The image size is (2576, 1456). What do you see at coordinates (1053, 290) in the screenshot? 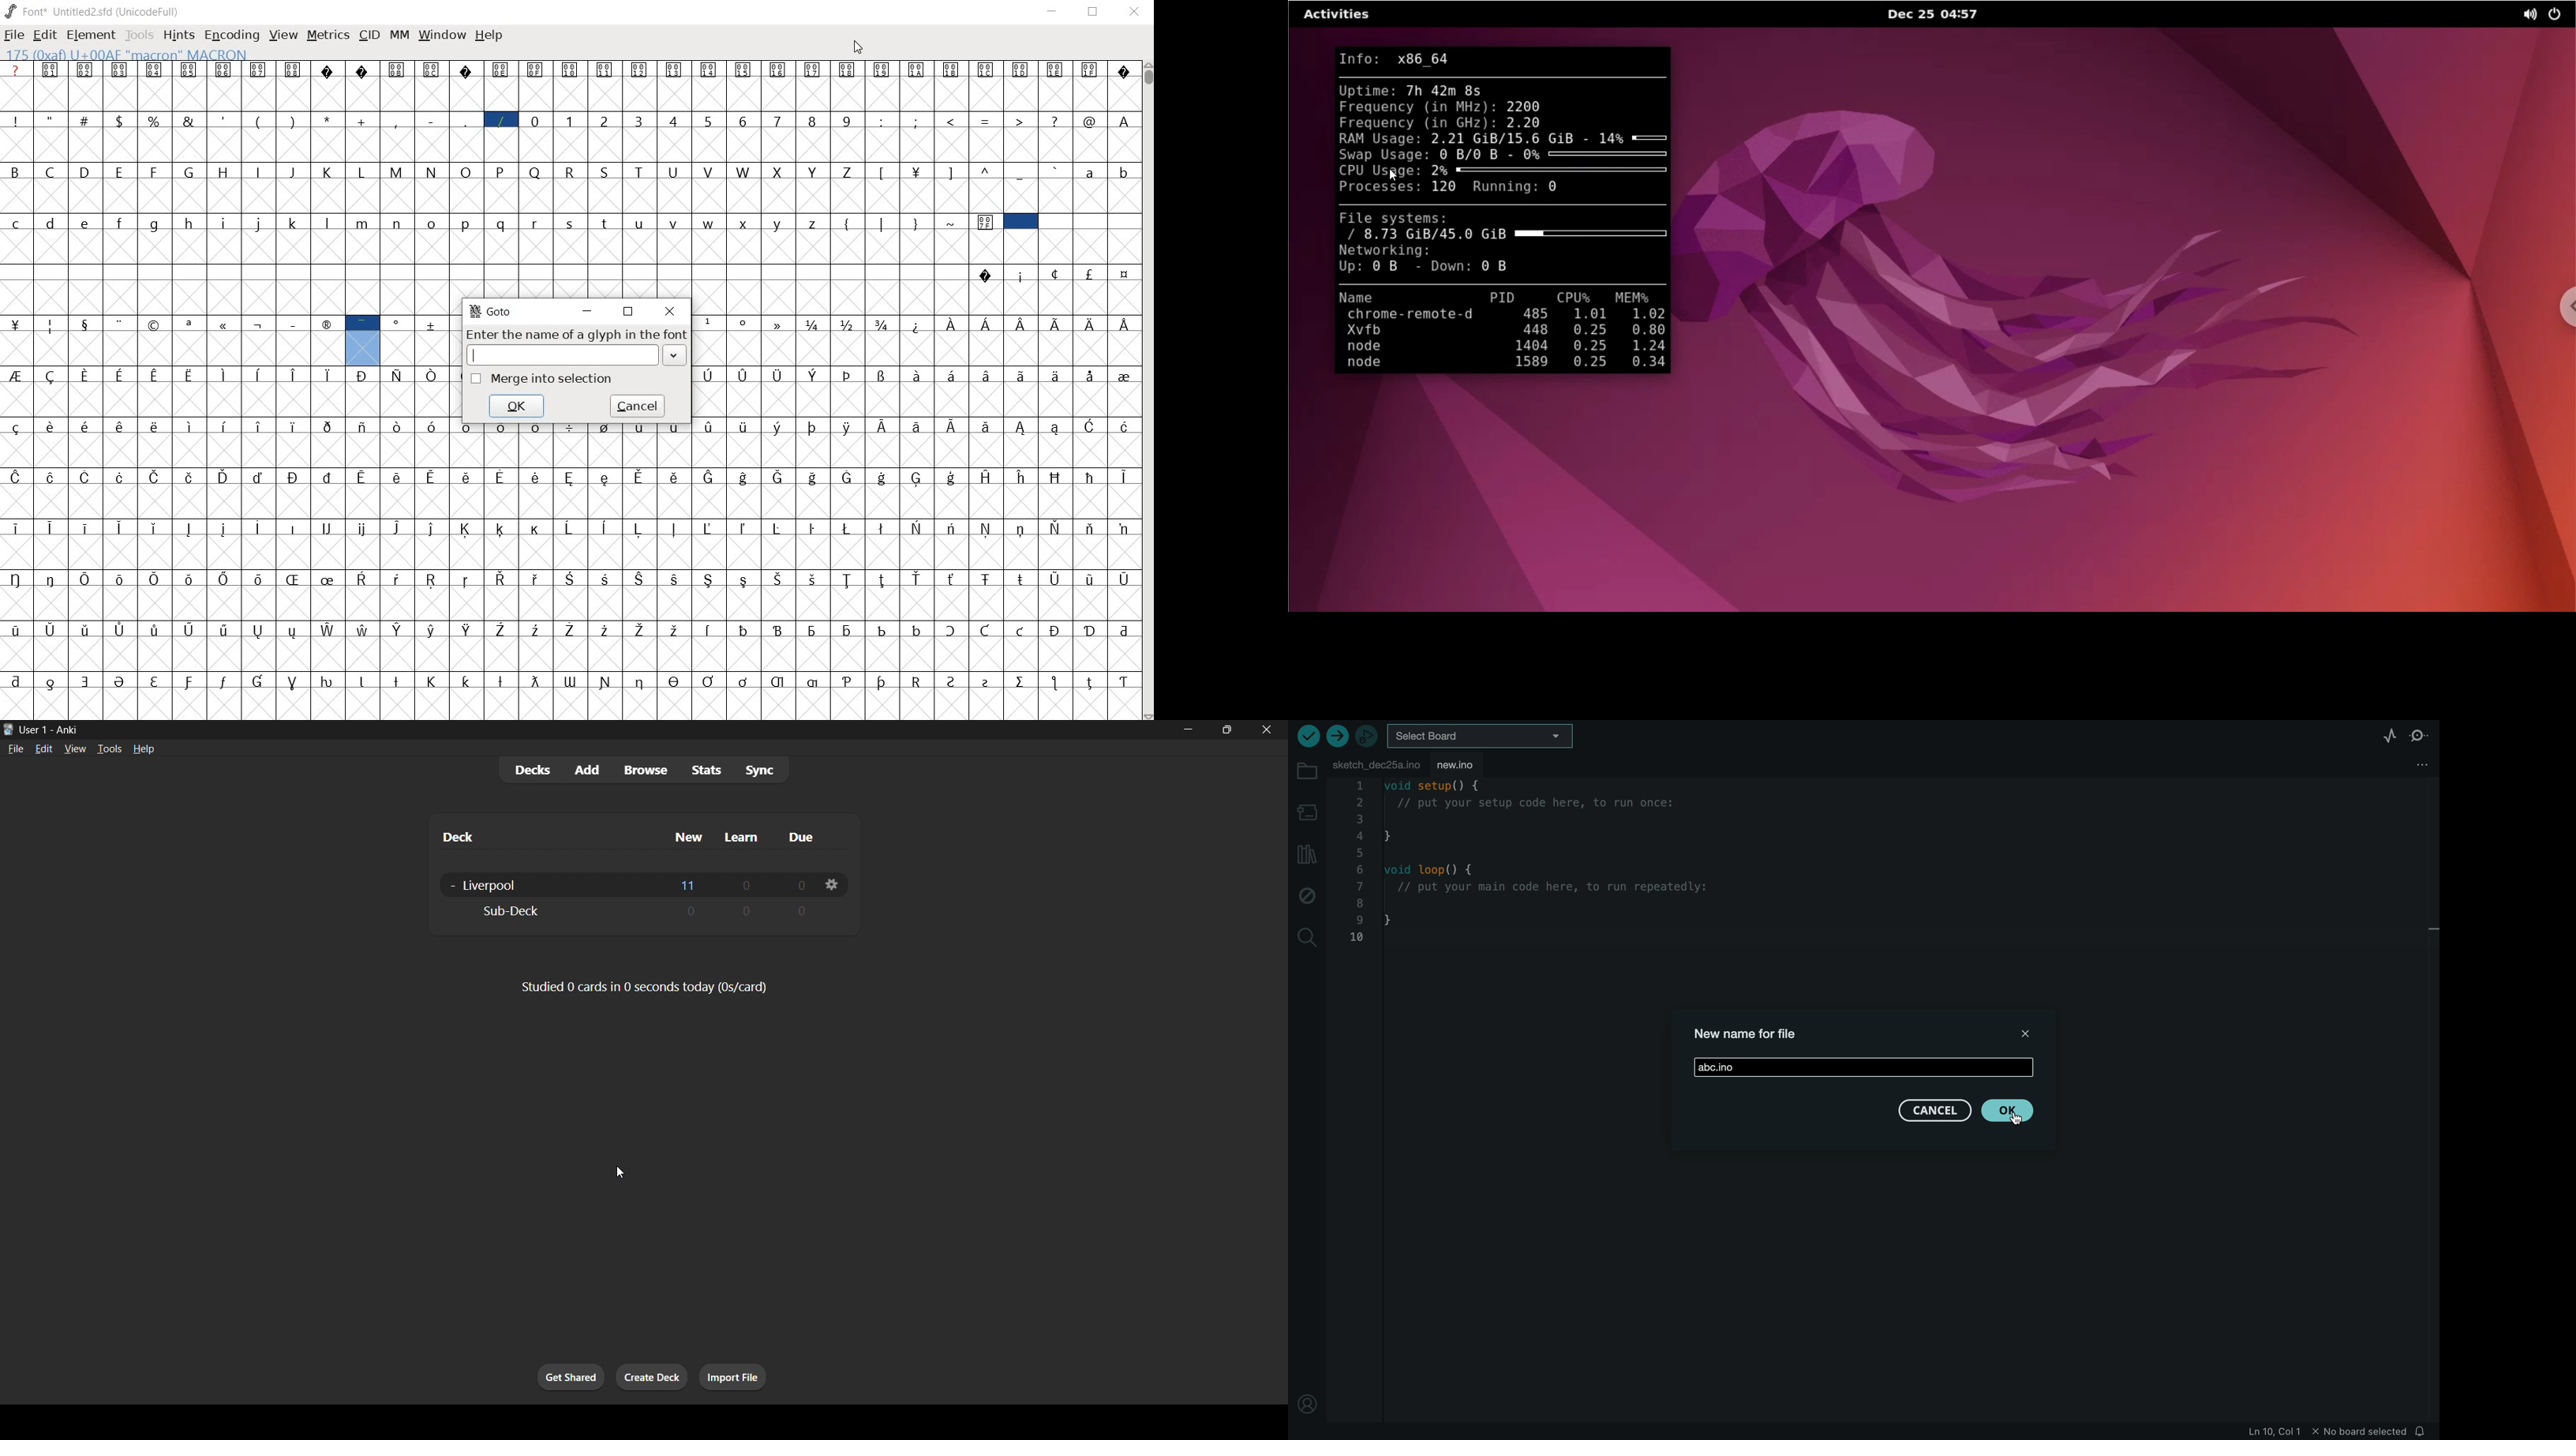
I see `special characters` at bounding box center [1053, 290].